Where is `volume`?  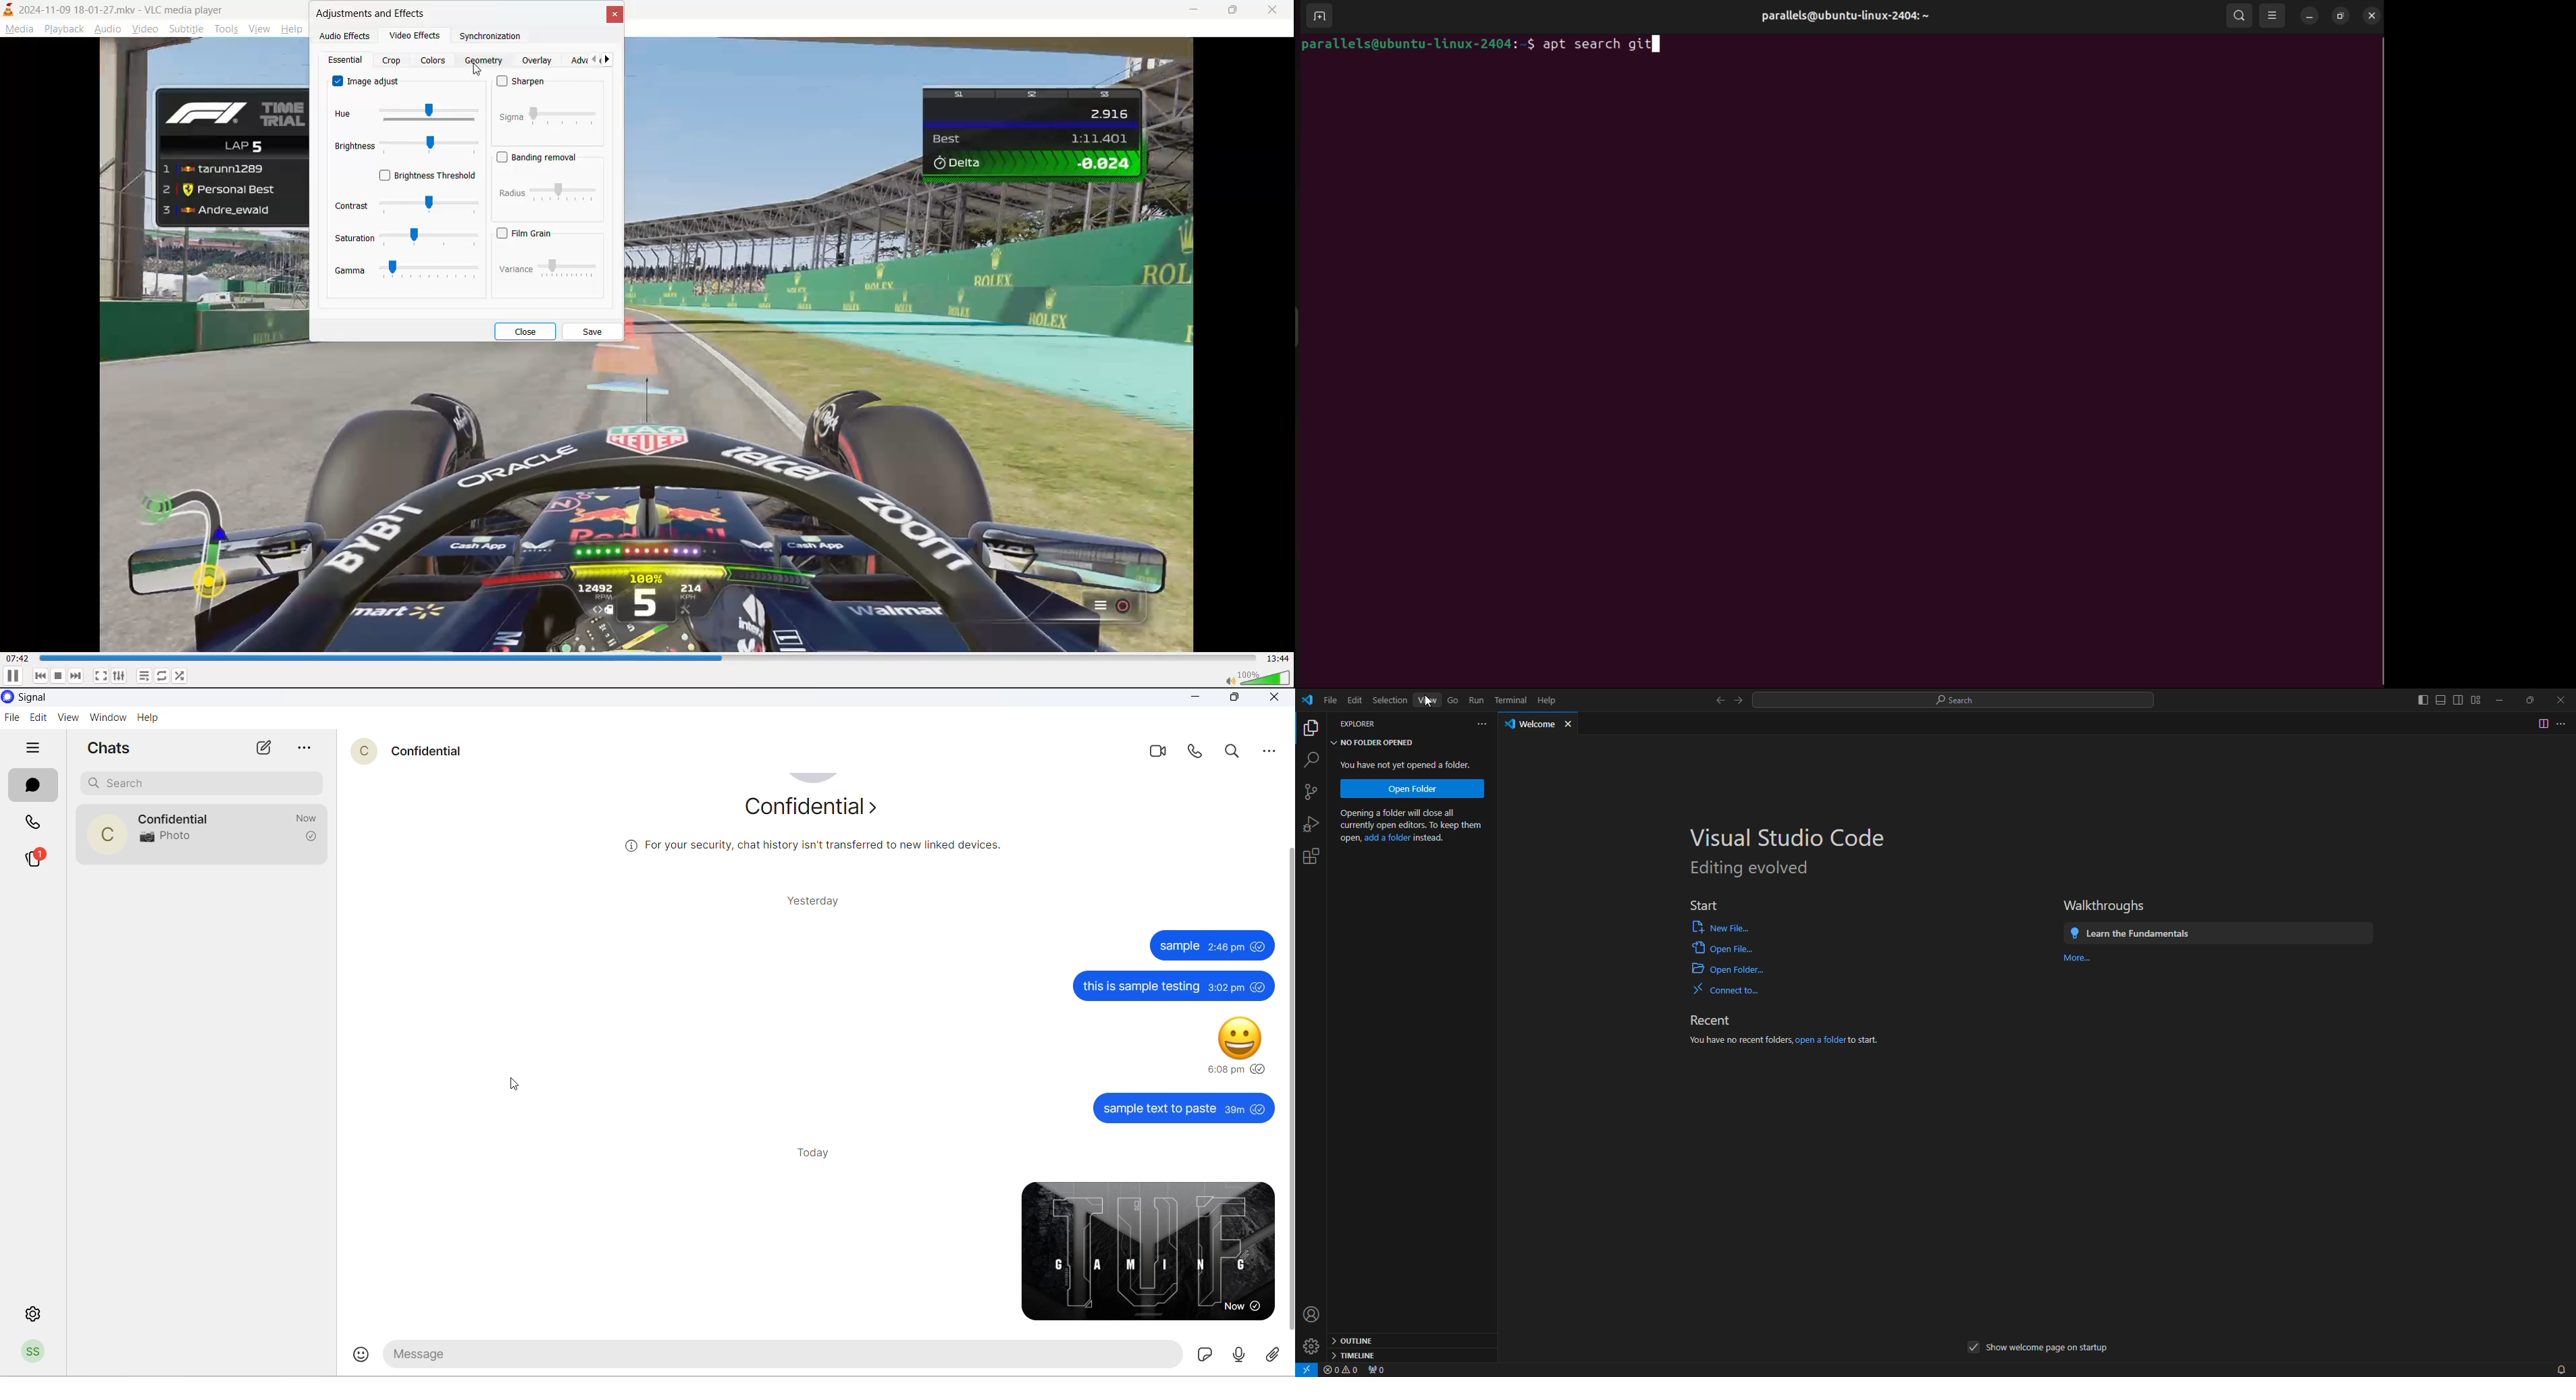 volume is located at coordinates (1256, 677).